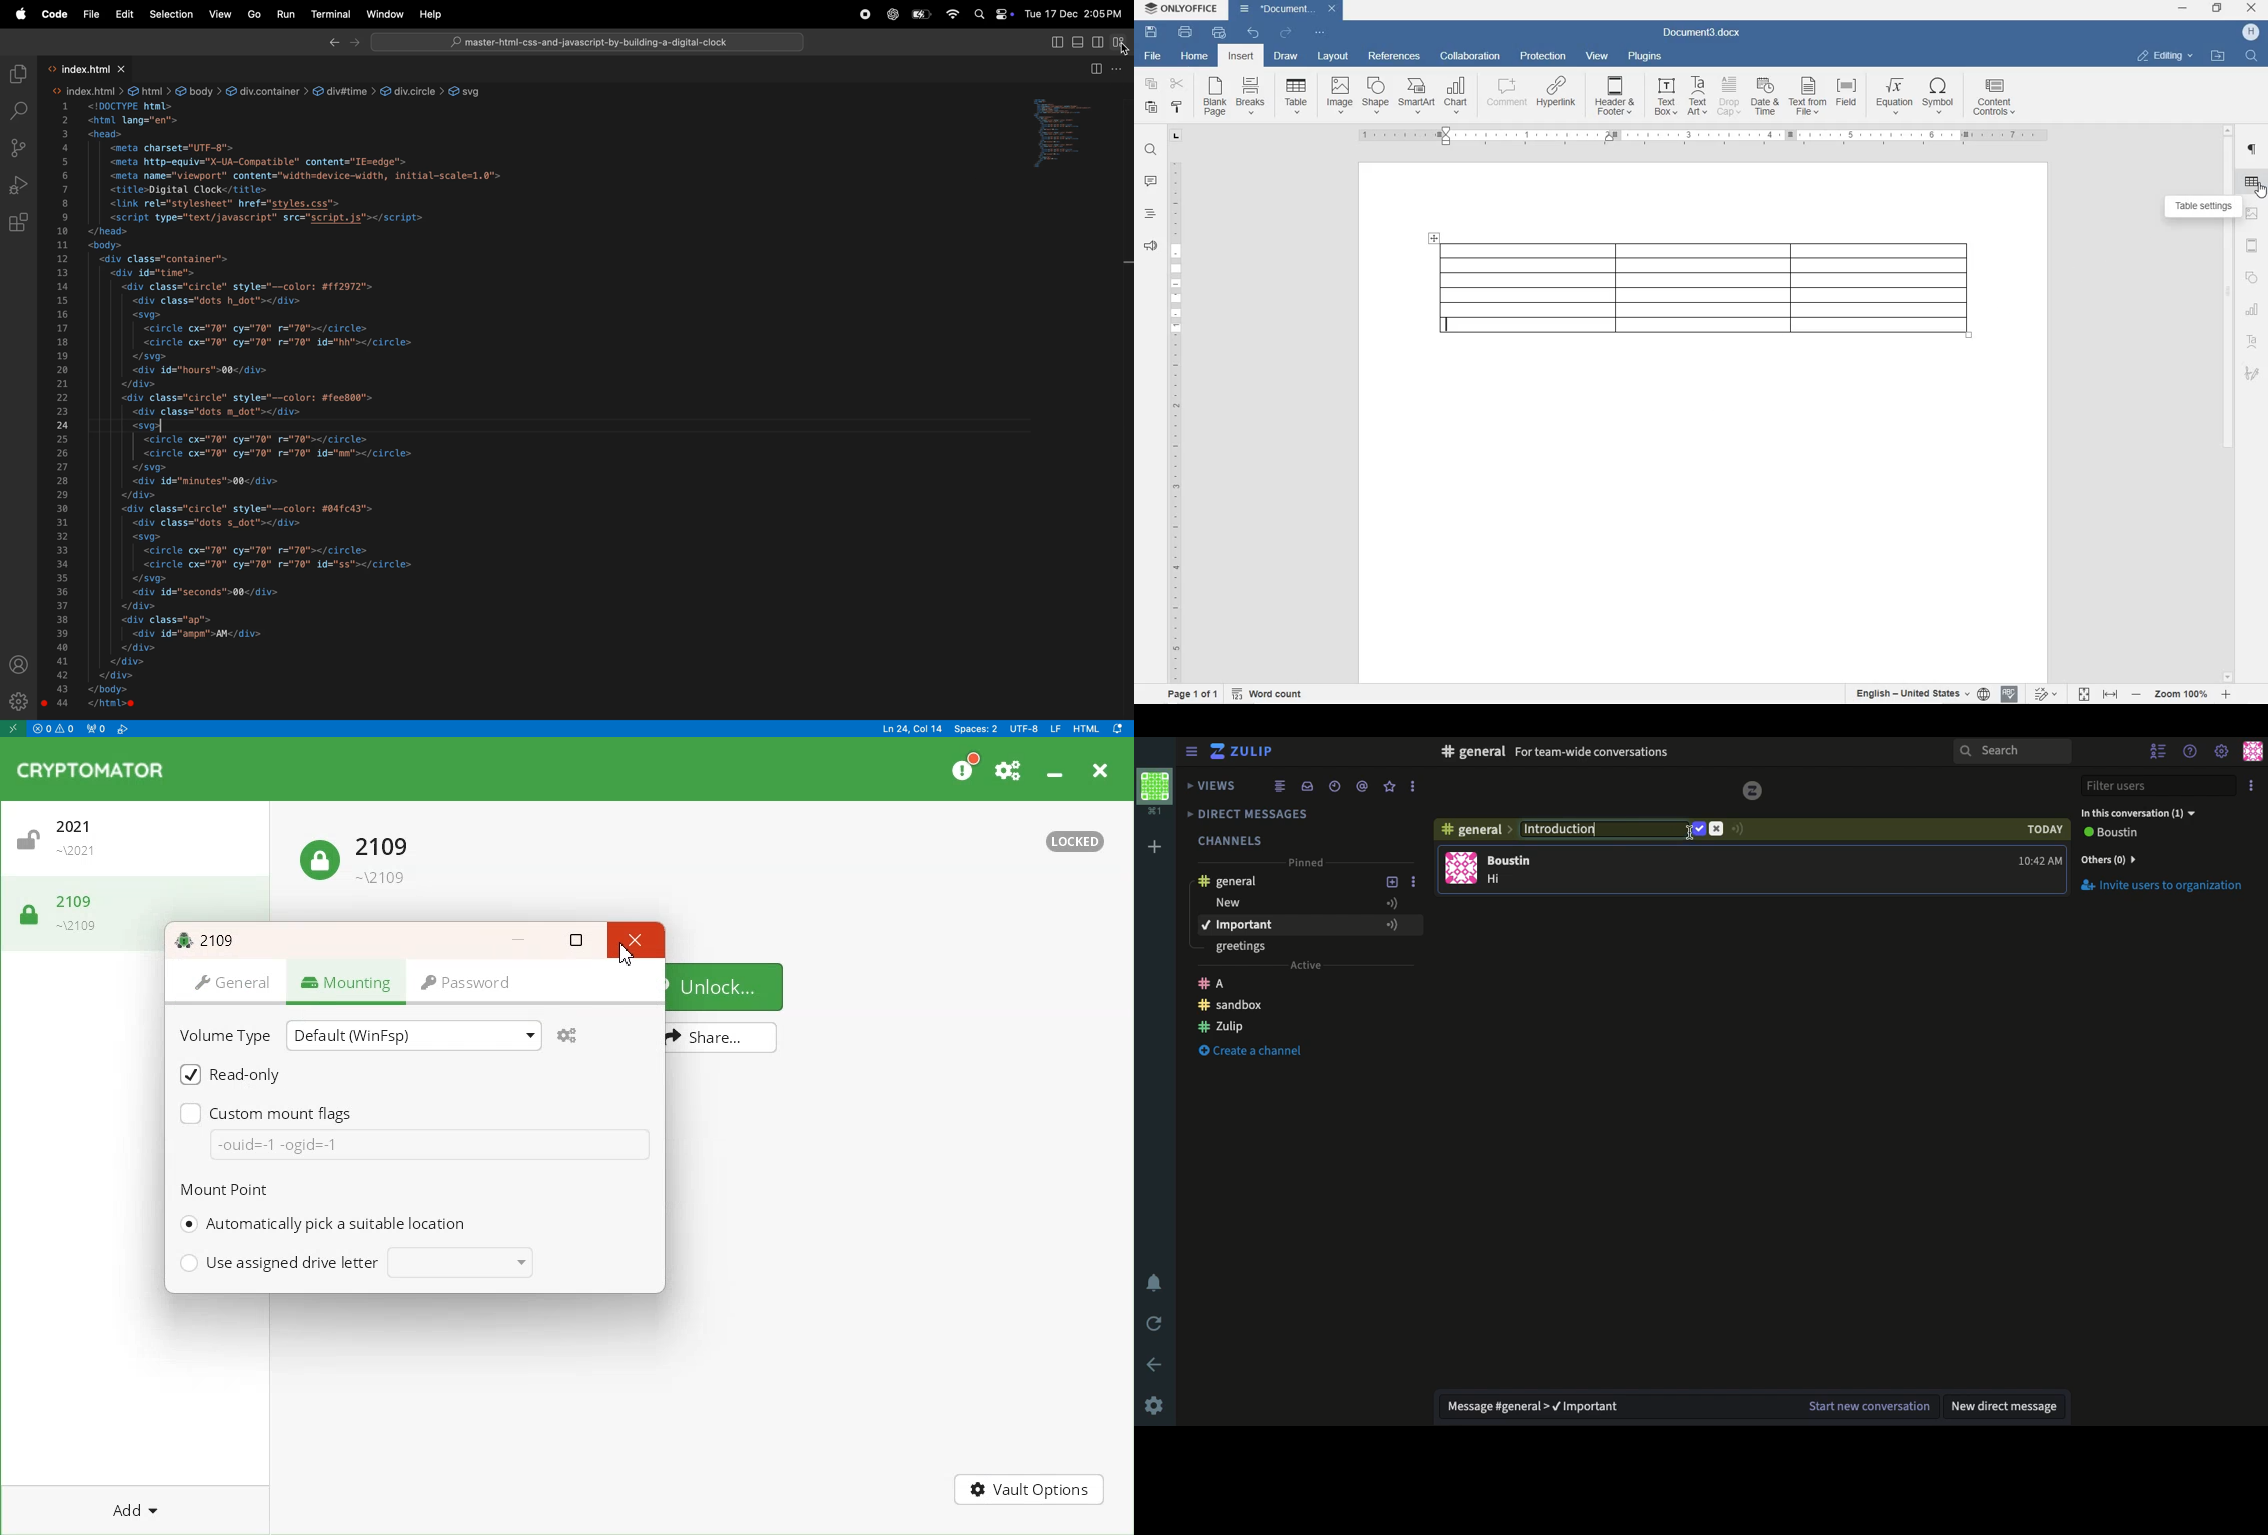 Image resolution: width=2268 pixels, height=1540 pixels. I want to click on 1 2 3 4 5 6 7 8 9 10 11 12 13 14 15 16 17 18 19 20 21 22 23 24 25 26 27 28 29 30 31 32 33 34 35 36 37 38 39 40 41 42 43 44, so click(60, 407).